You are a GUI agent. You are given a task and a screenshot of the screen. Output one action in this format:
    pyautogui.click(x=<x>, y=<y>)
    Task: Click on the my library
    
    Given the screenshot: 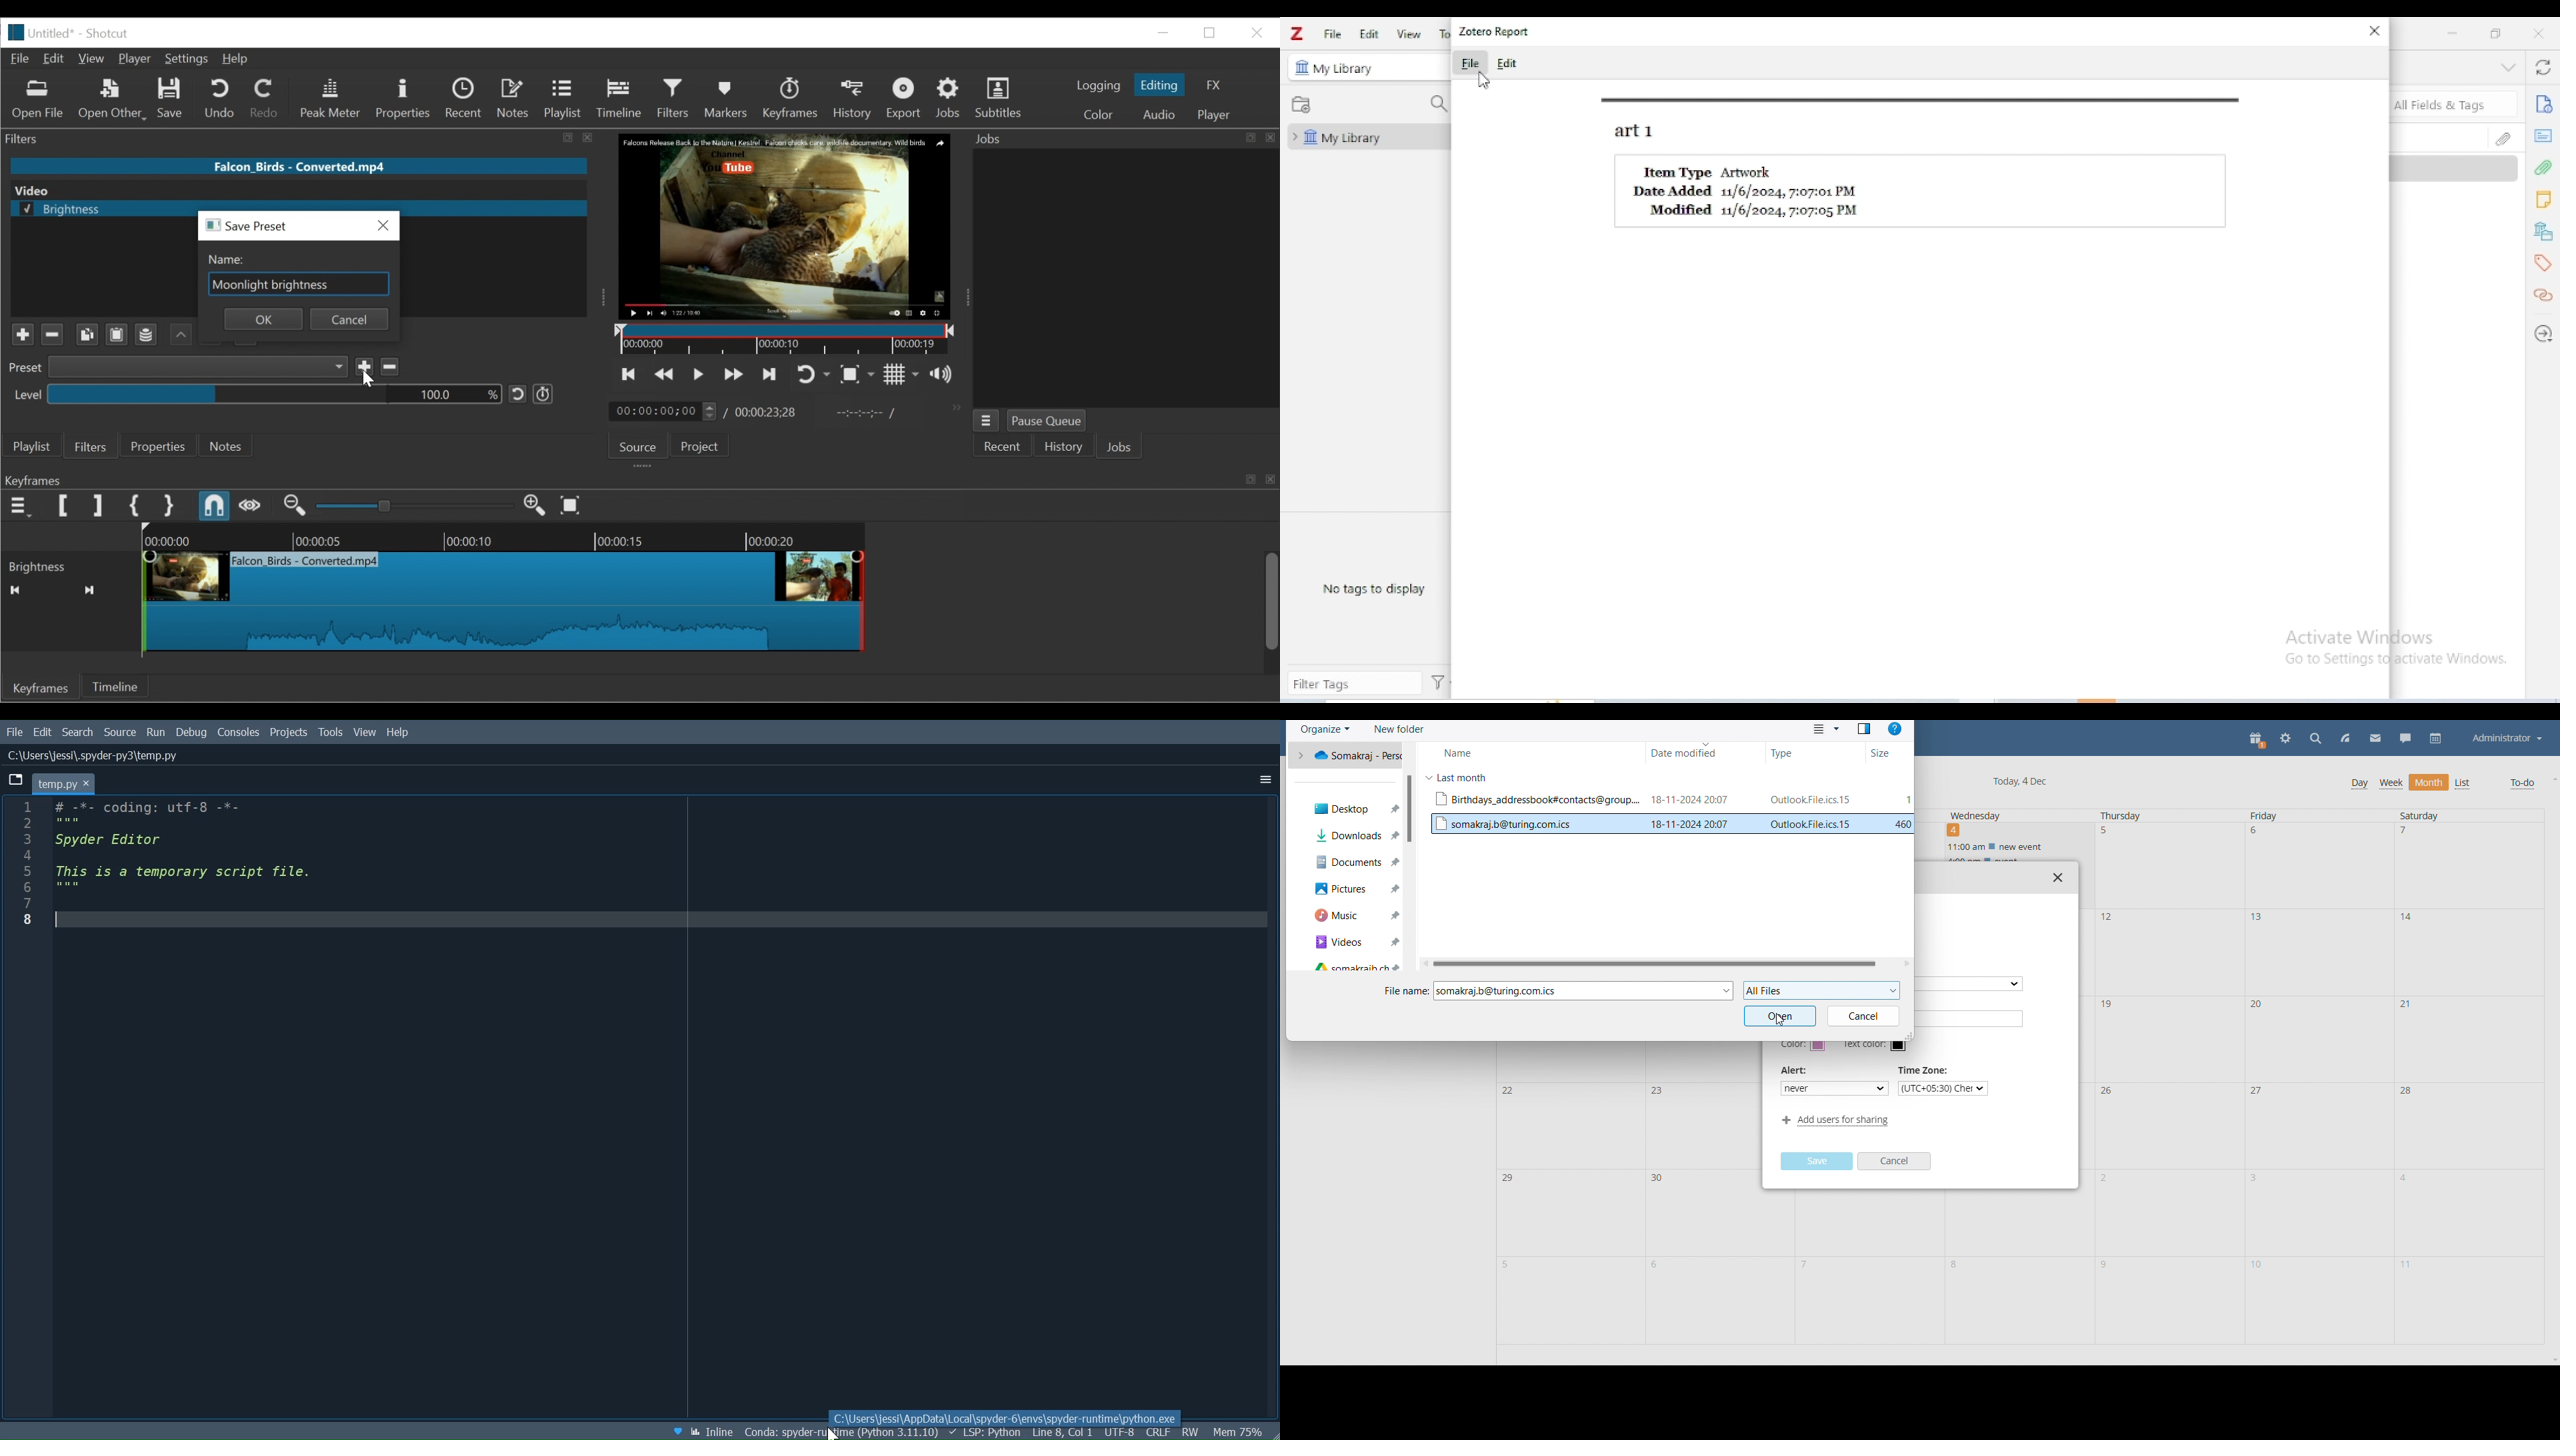 What is the action you would take?
    pyautogui.click(x=1367, y=137)
    